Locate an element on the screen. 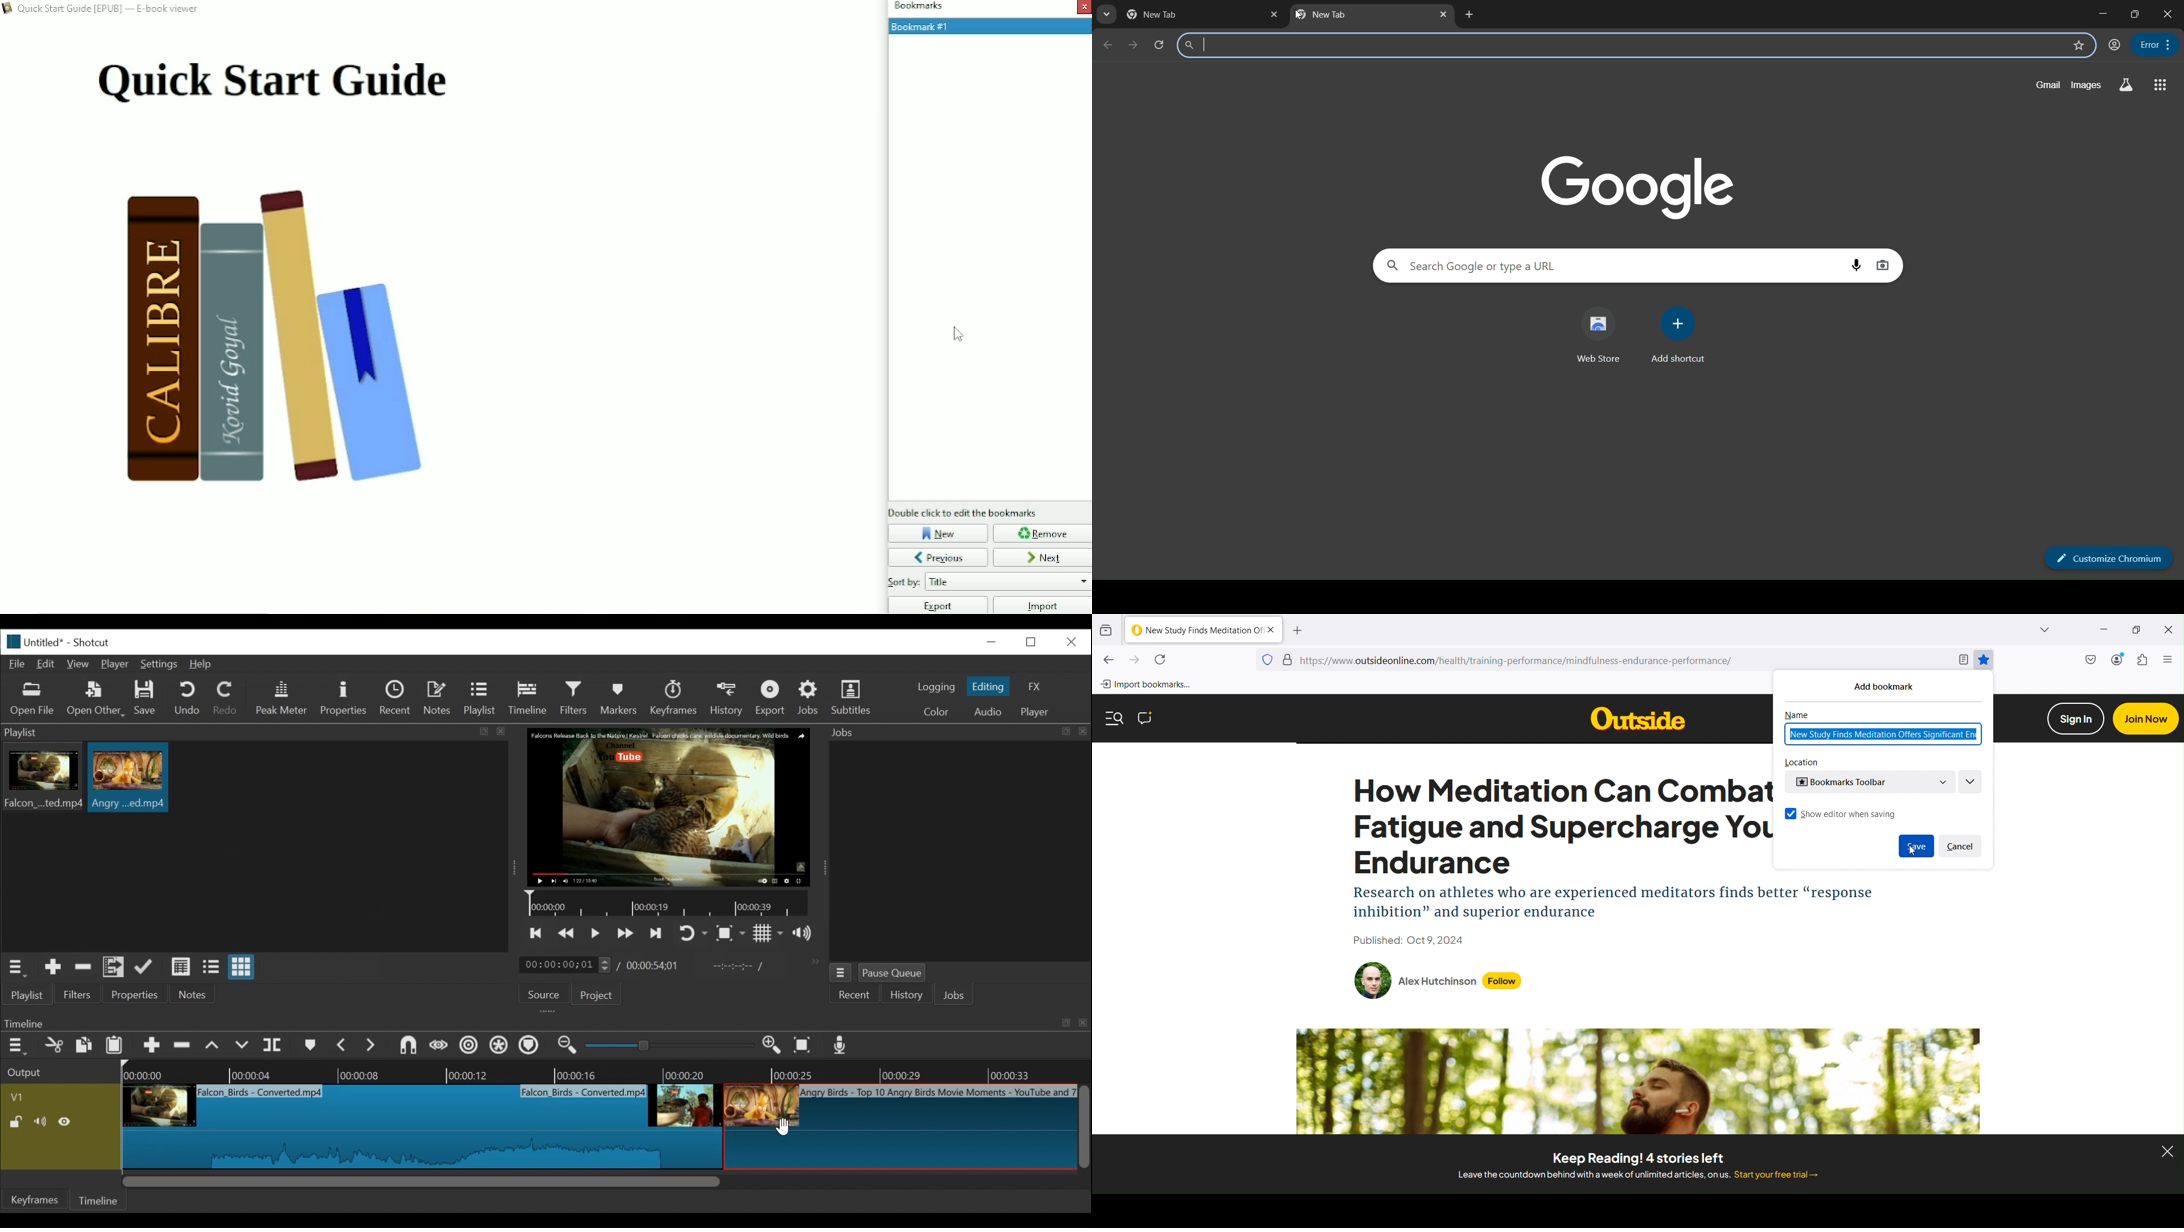 The height and width of the screenshot is (1232, 2184). Toggle zoom is located at coordinates (731, 934).